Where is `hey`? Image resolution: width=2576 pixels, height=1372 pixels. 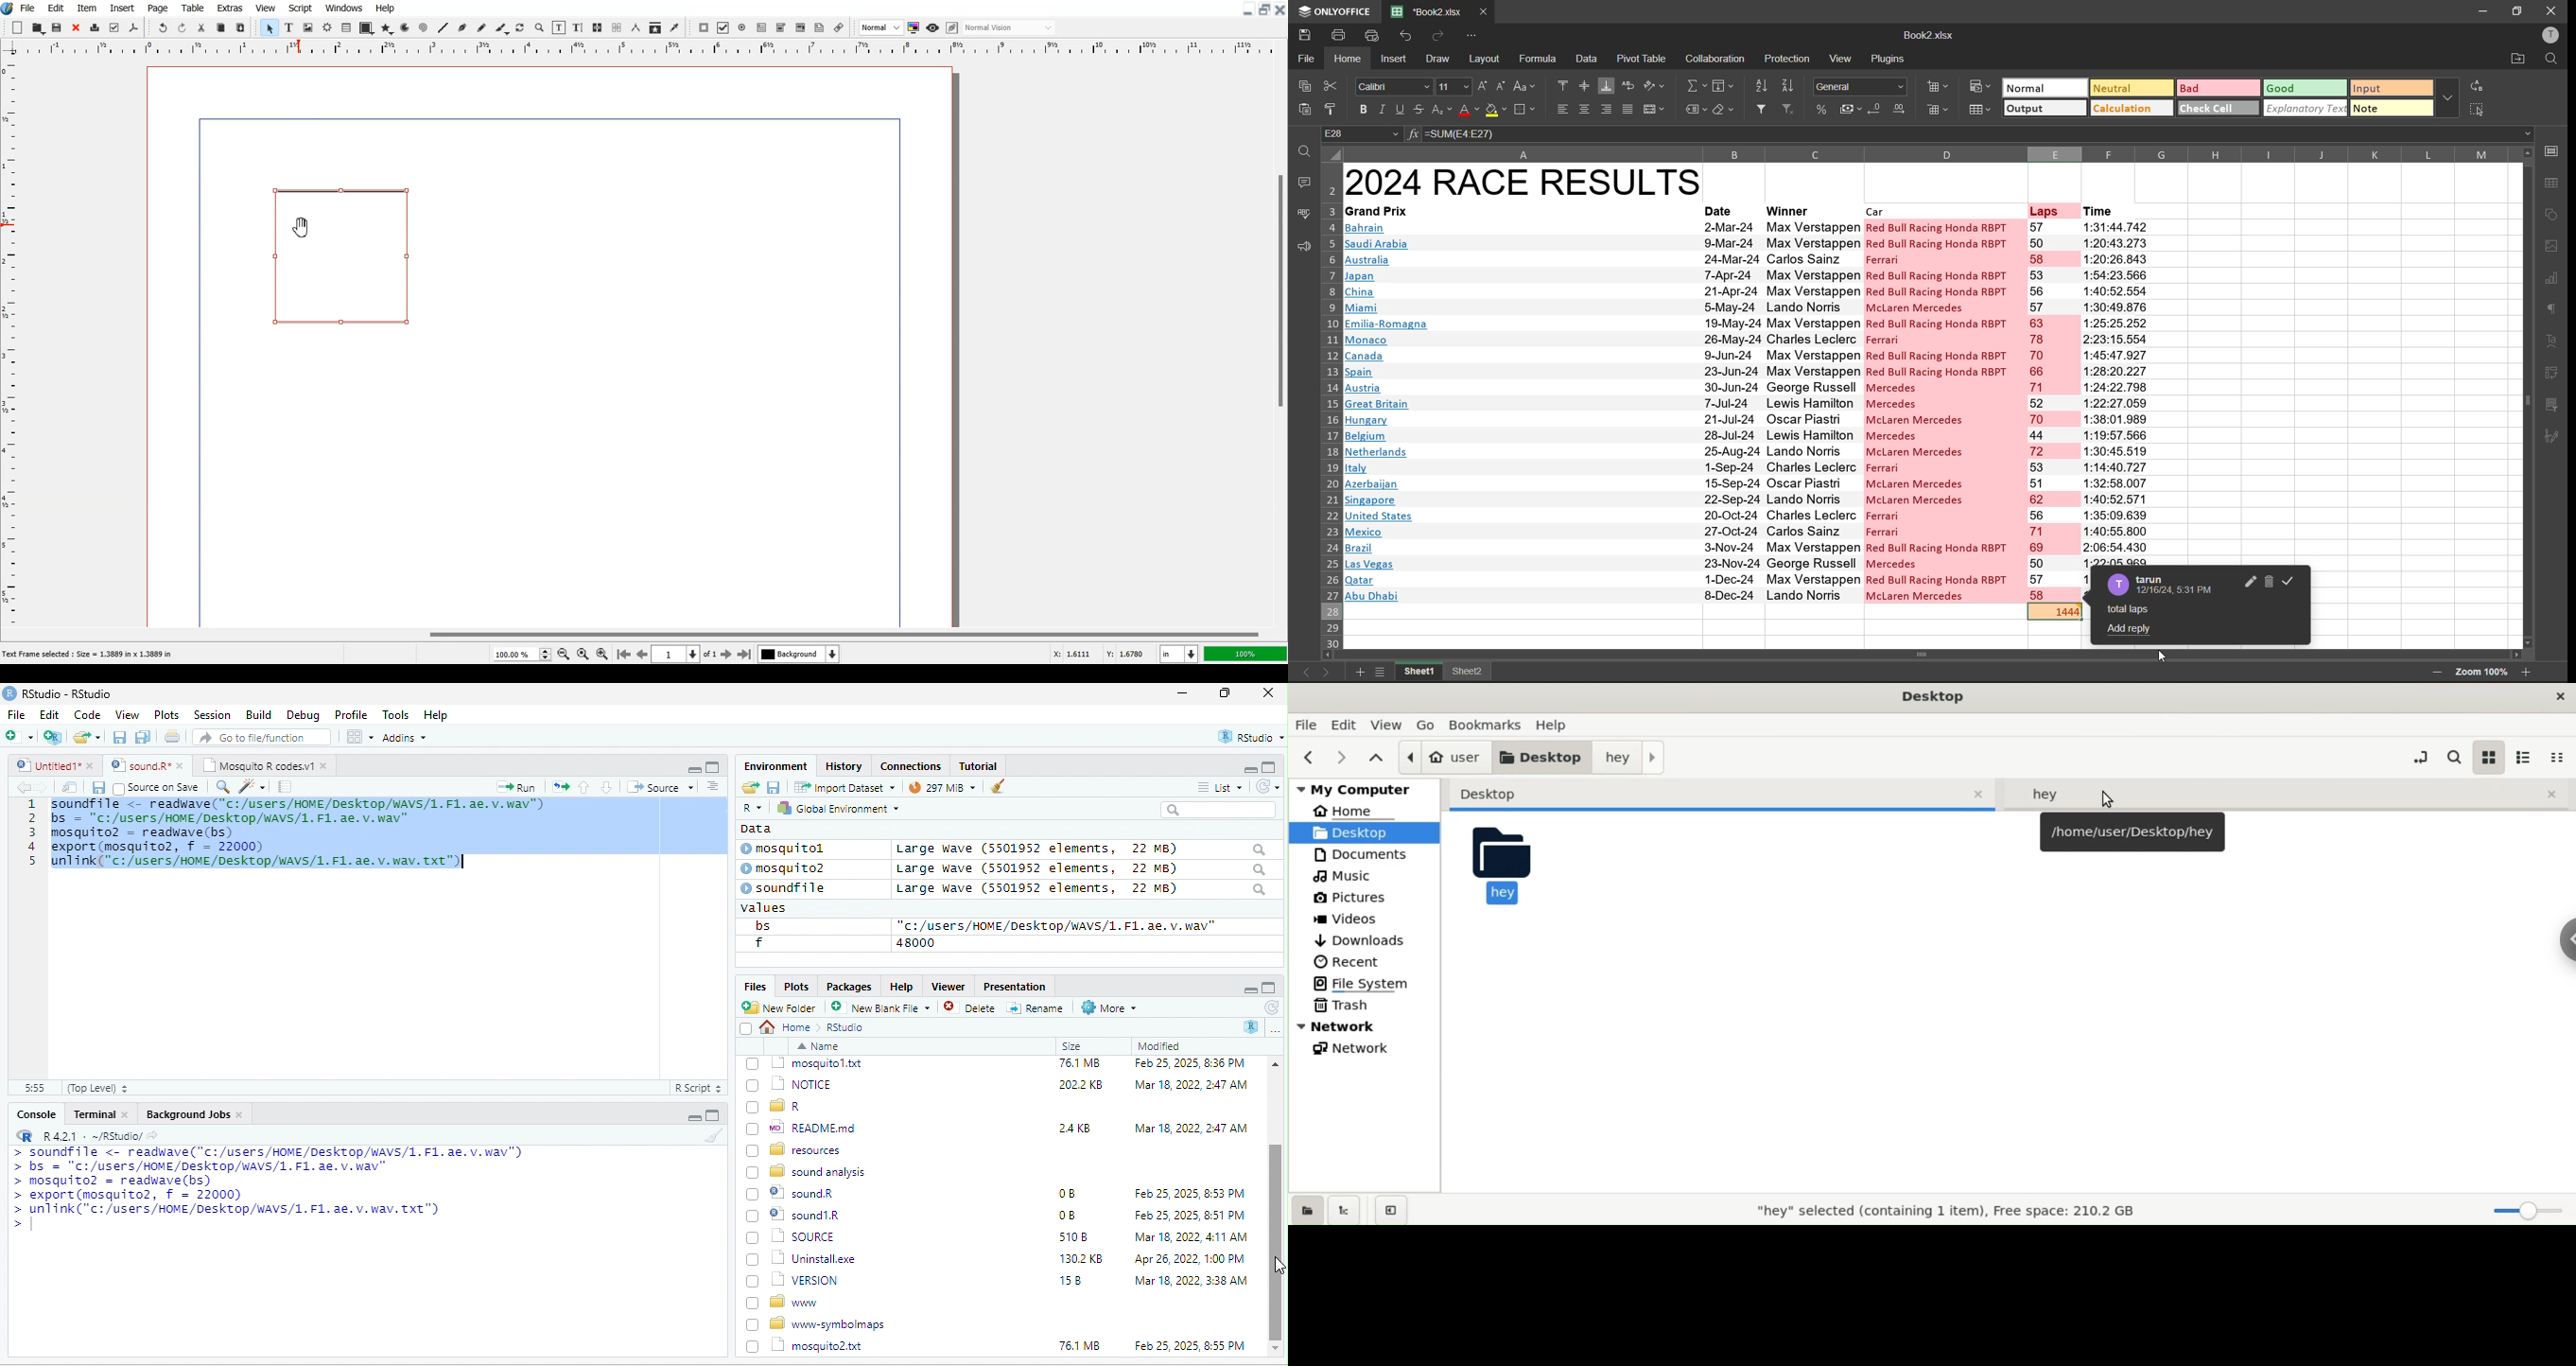
hey is located at coordinates (1504, 870).